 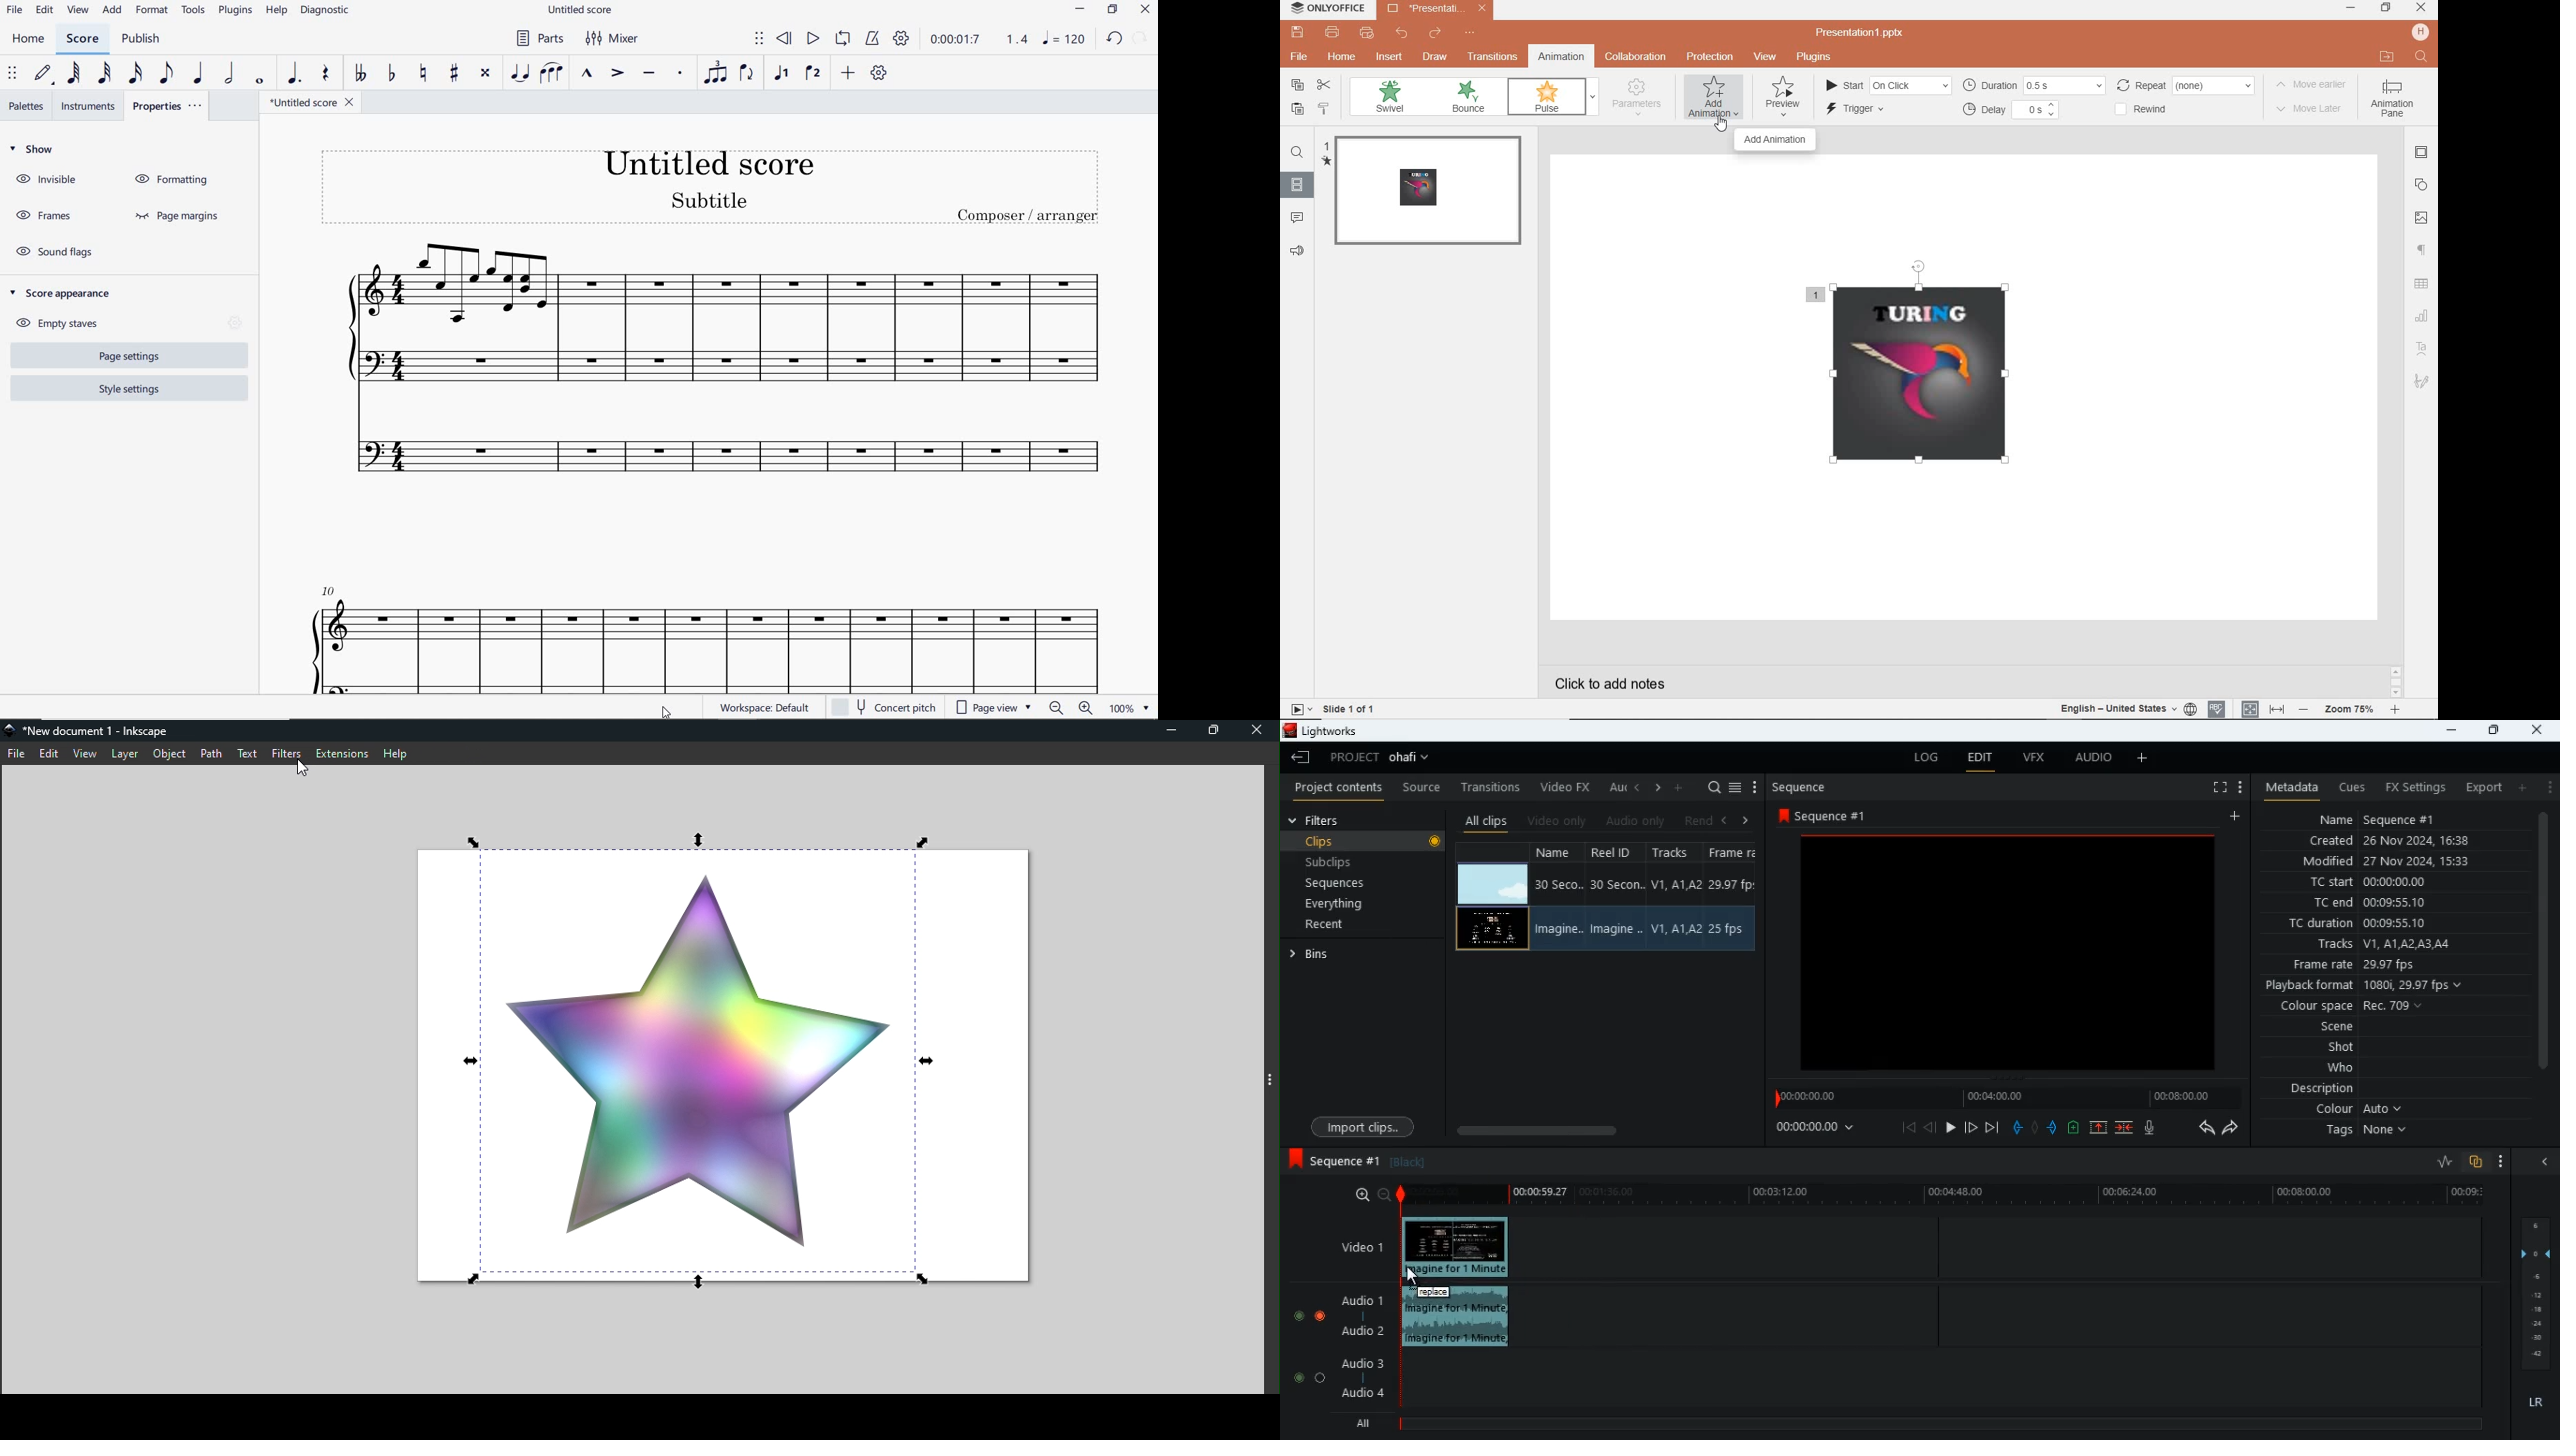 What do you see at coordinates (92, 105) in the screenshot?
I see `INSTRUMENTS` at bounding box center [92, 105].